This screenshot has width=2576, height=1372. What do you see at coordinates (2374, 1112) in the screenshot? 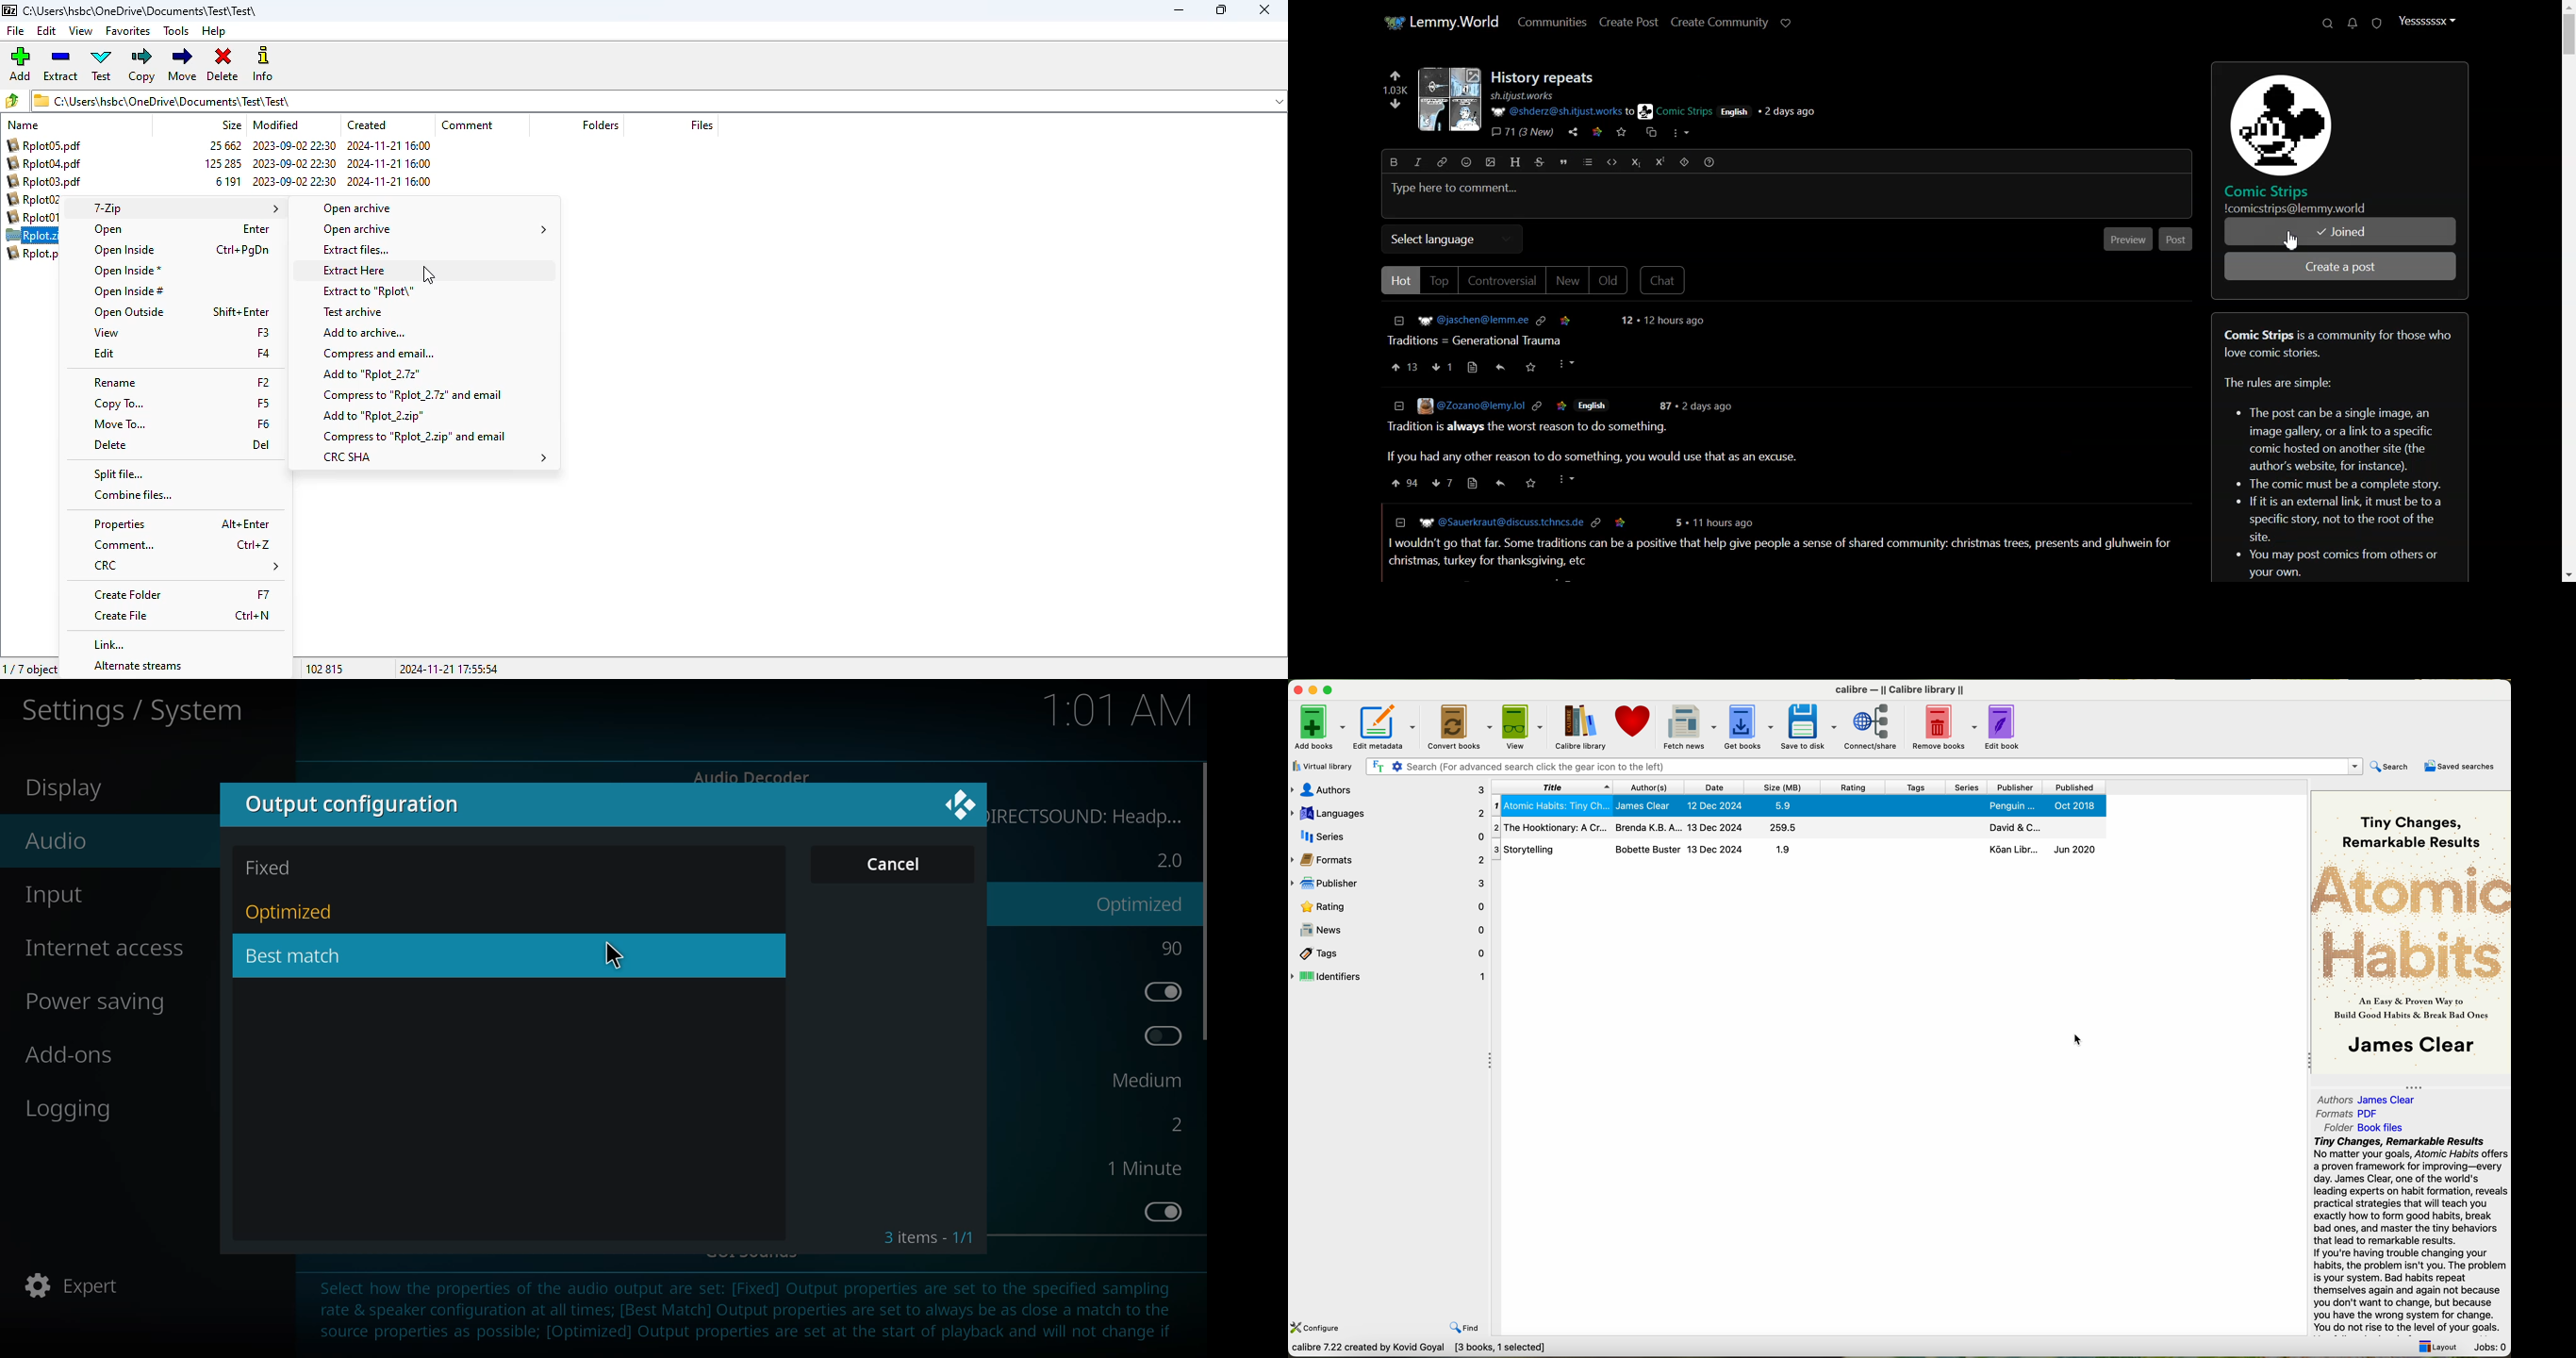
I see `PDF` at bounding box center [2374, 1112].